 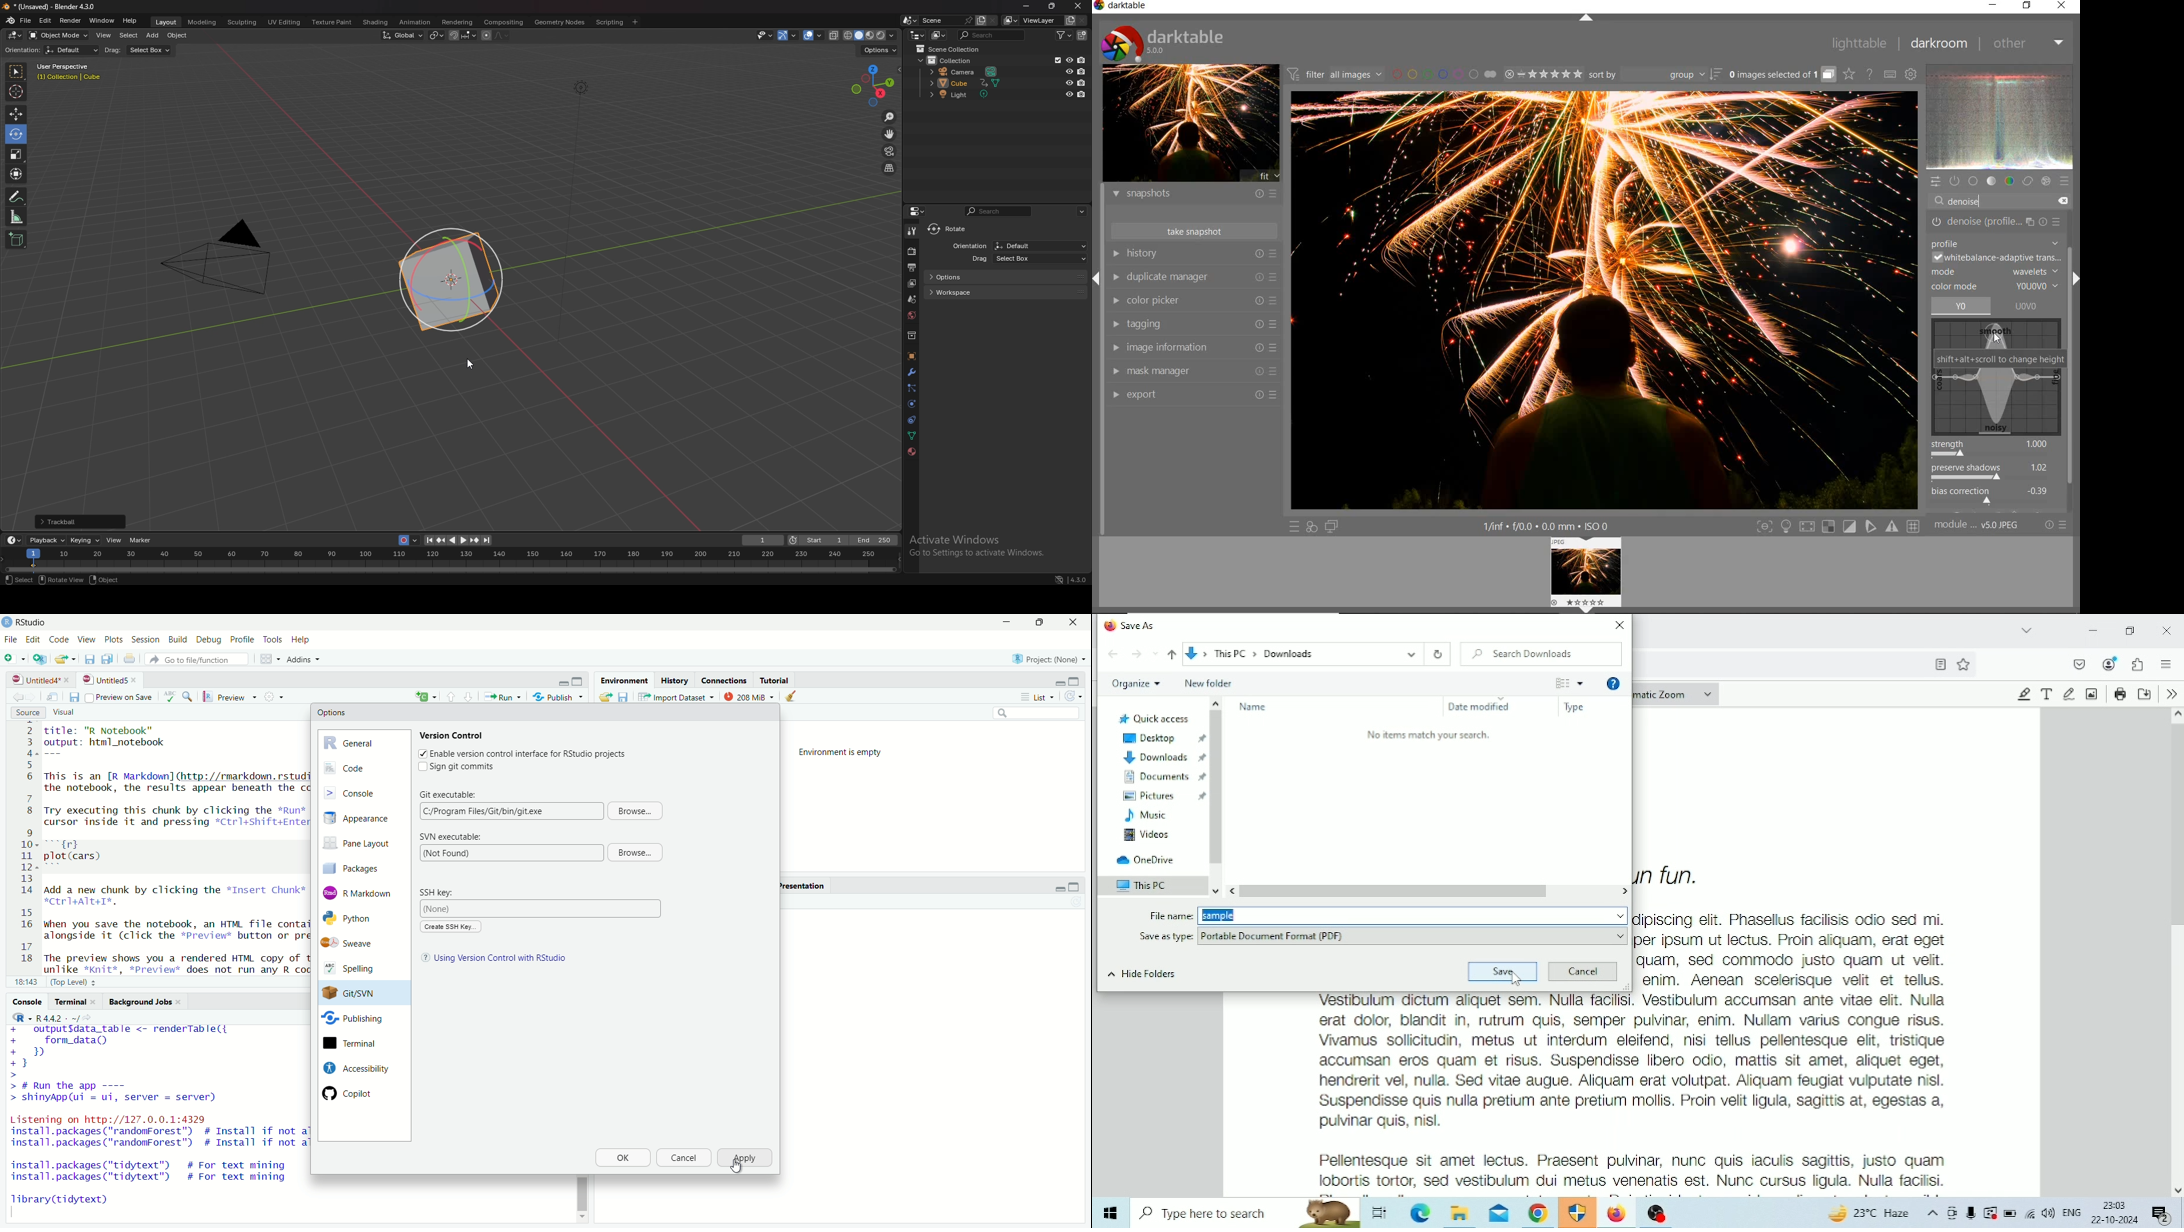 I want to click on close, so click(x=136, y=680).